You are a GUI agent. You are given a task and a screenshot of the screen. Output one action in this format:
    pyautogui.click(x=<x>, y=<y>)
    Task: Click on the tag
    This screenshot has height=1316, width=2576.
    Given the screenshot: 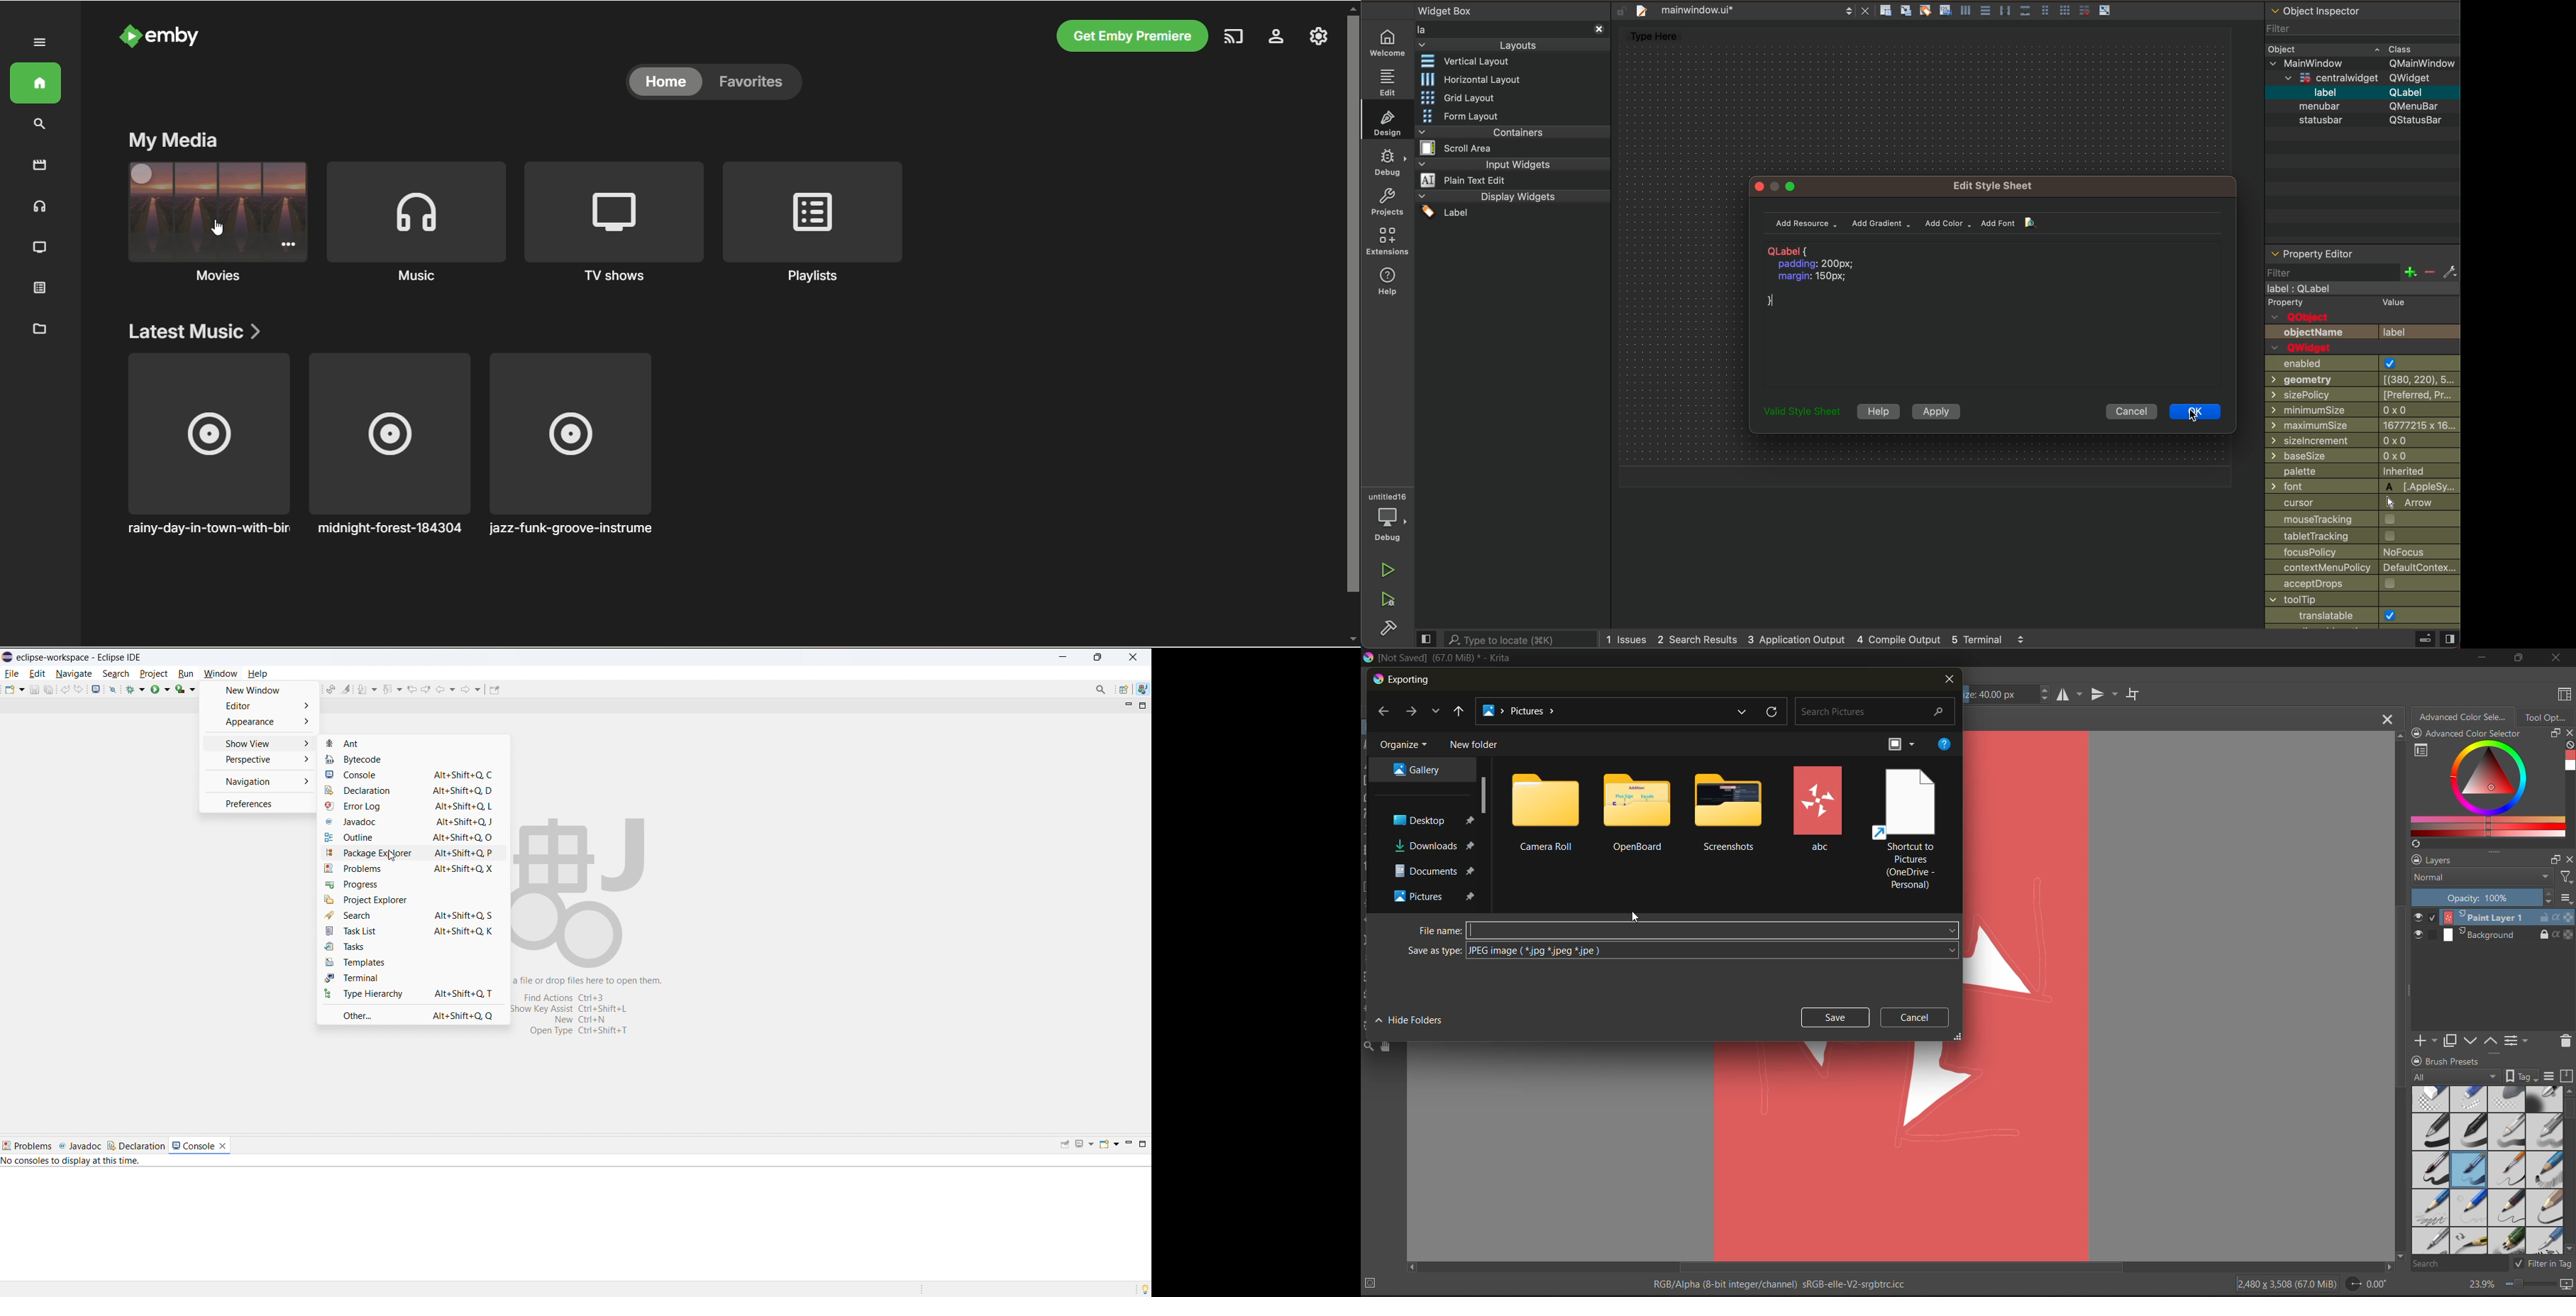 What is the action you would take?
    pyautogui.click(x=2478, y=1076)
    